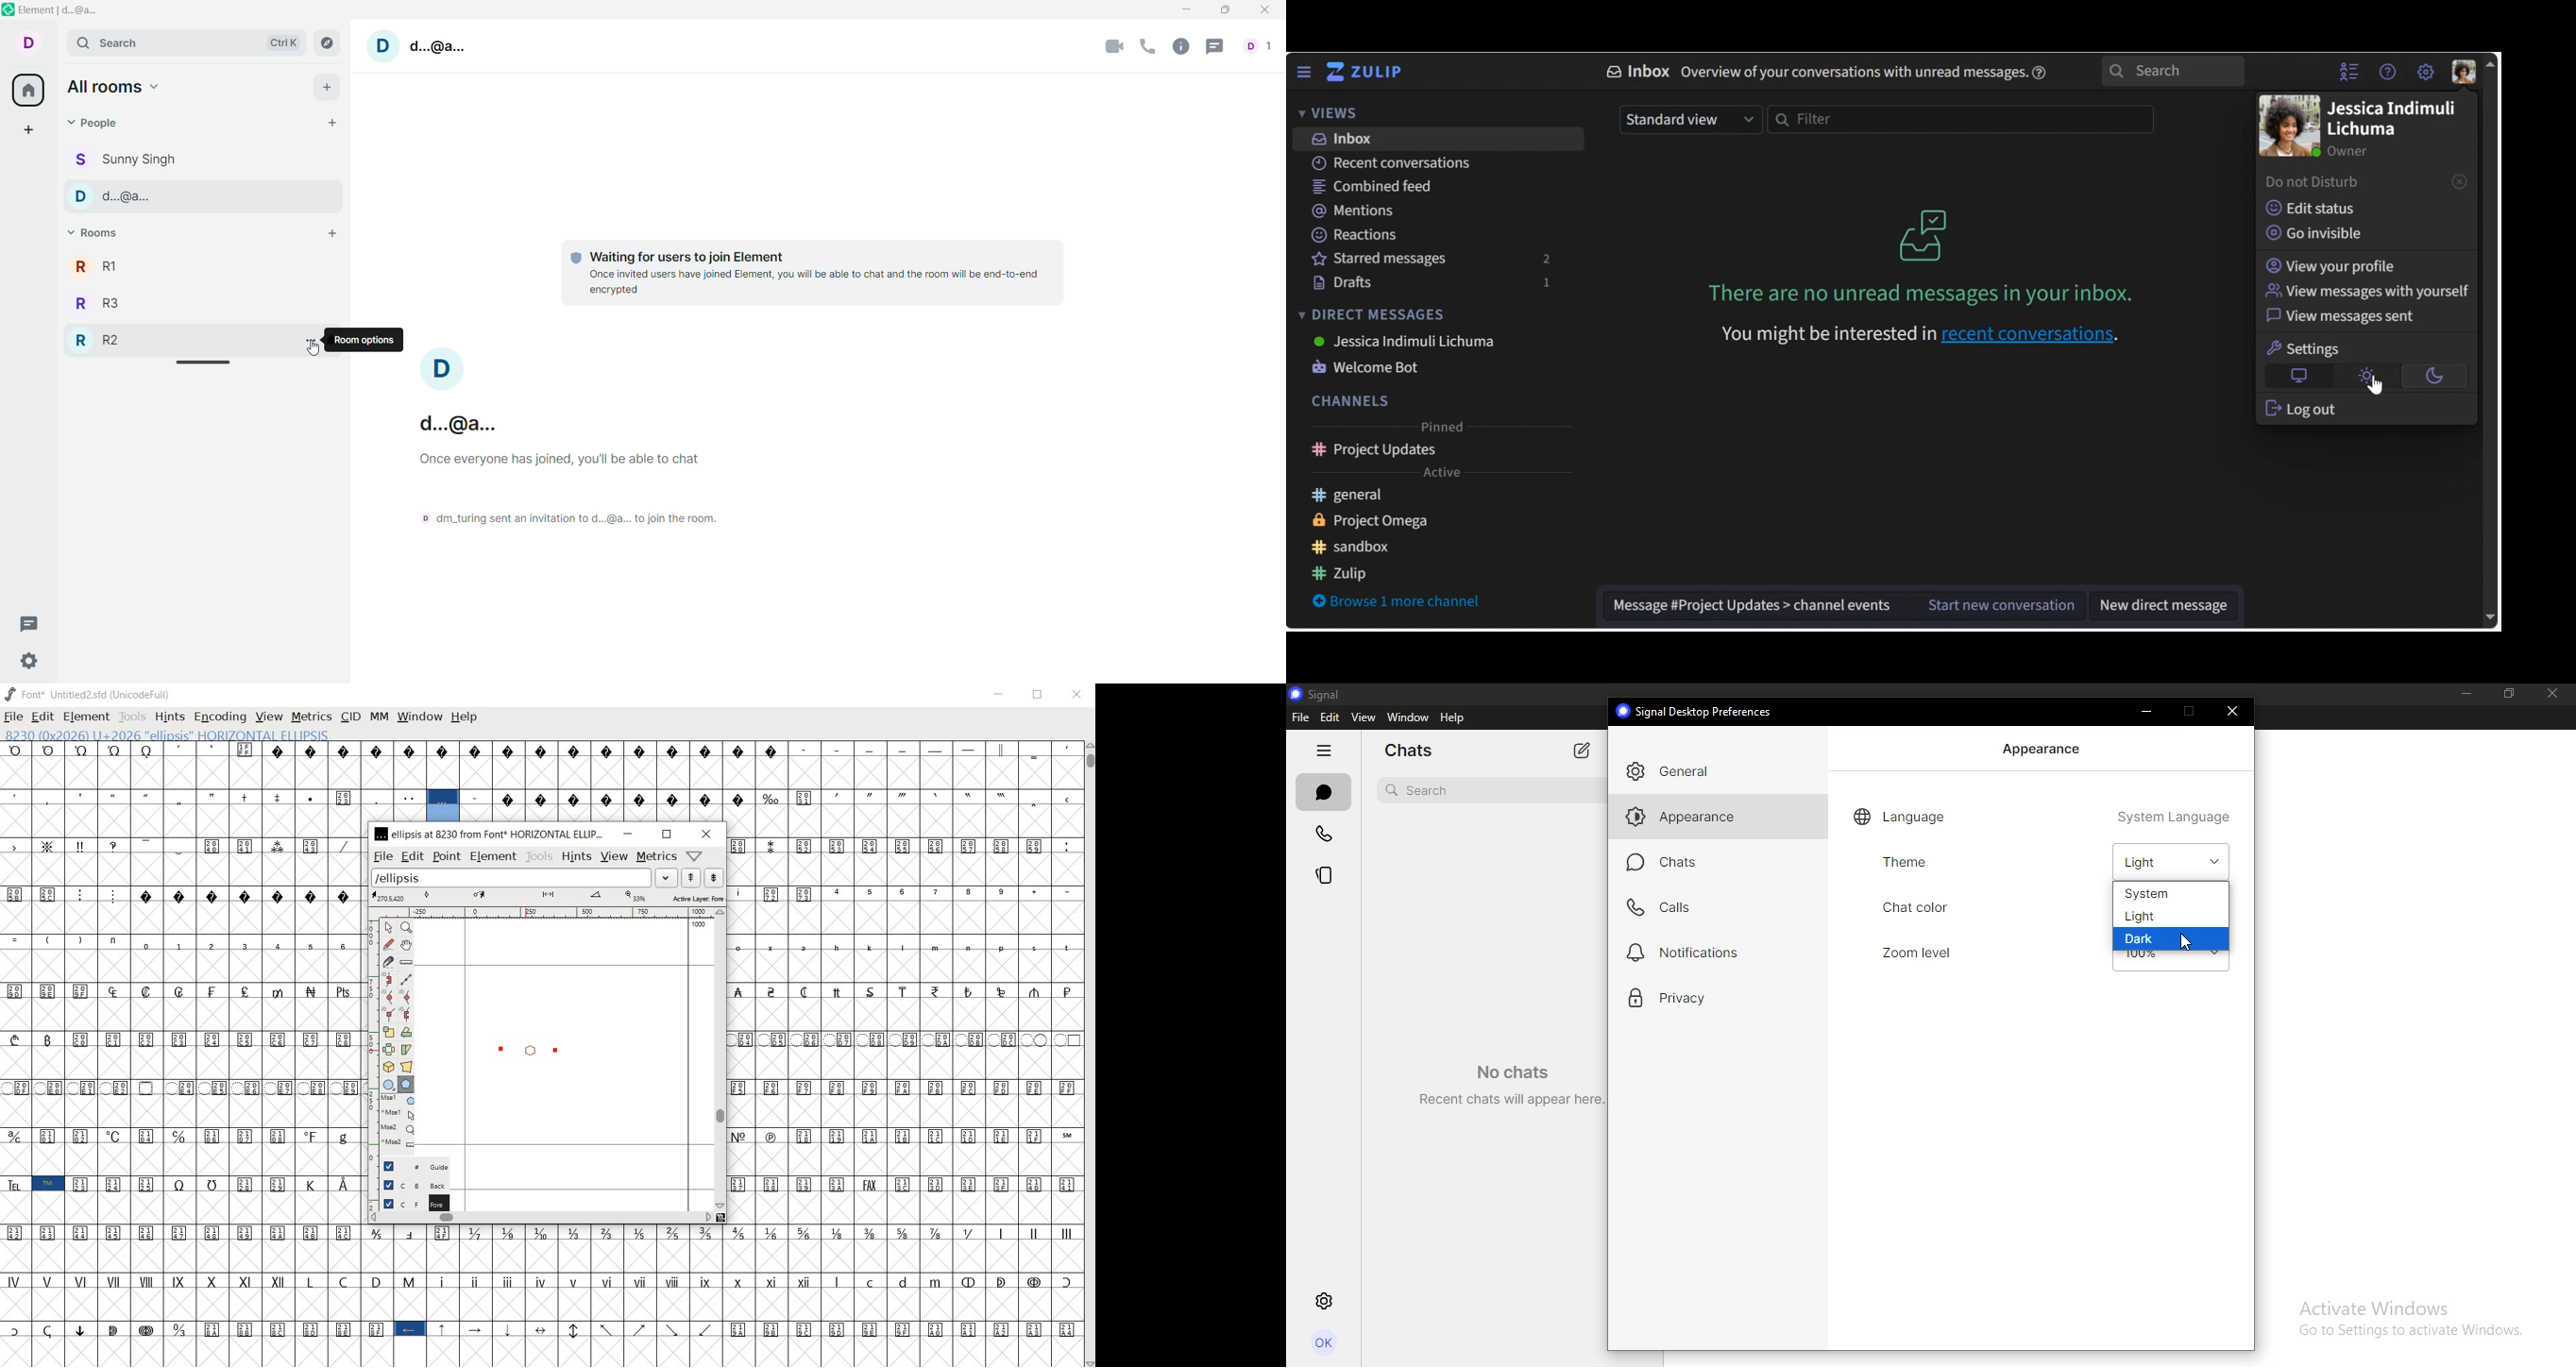 This screenshot has width=2576, height=1372. I want to click on CLOSE, so click(1079, 695).